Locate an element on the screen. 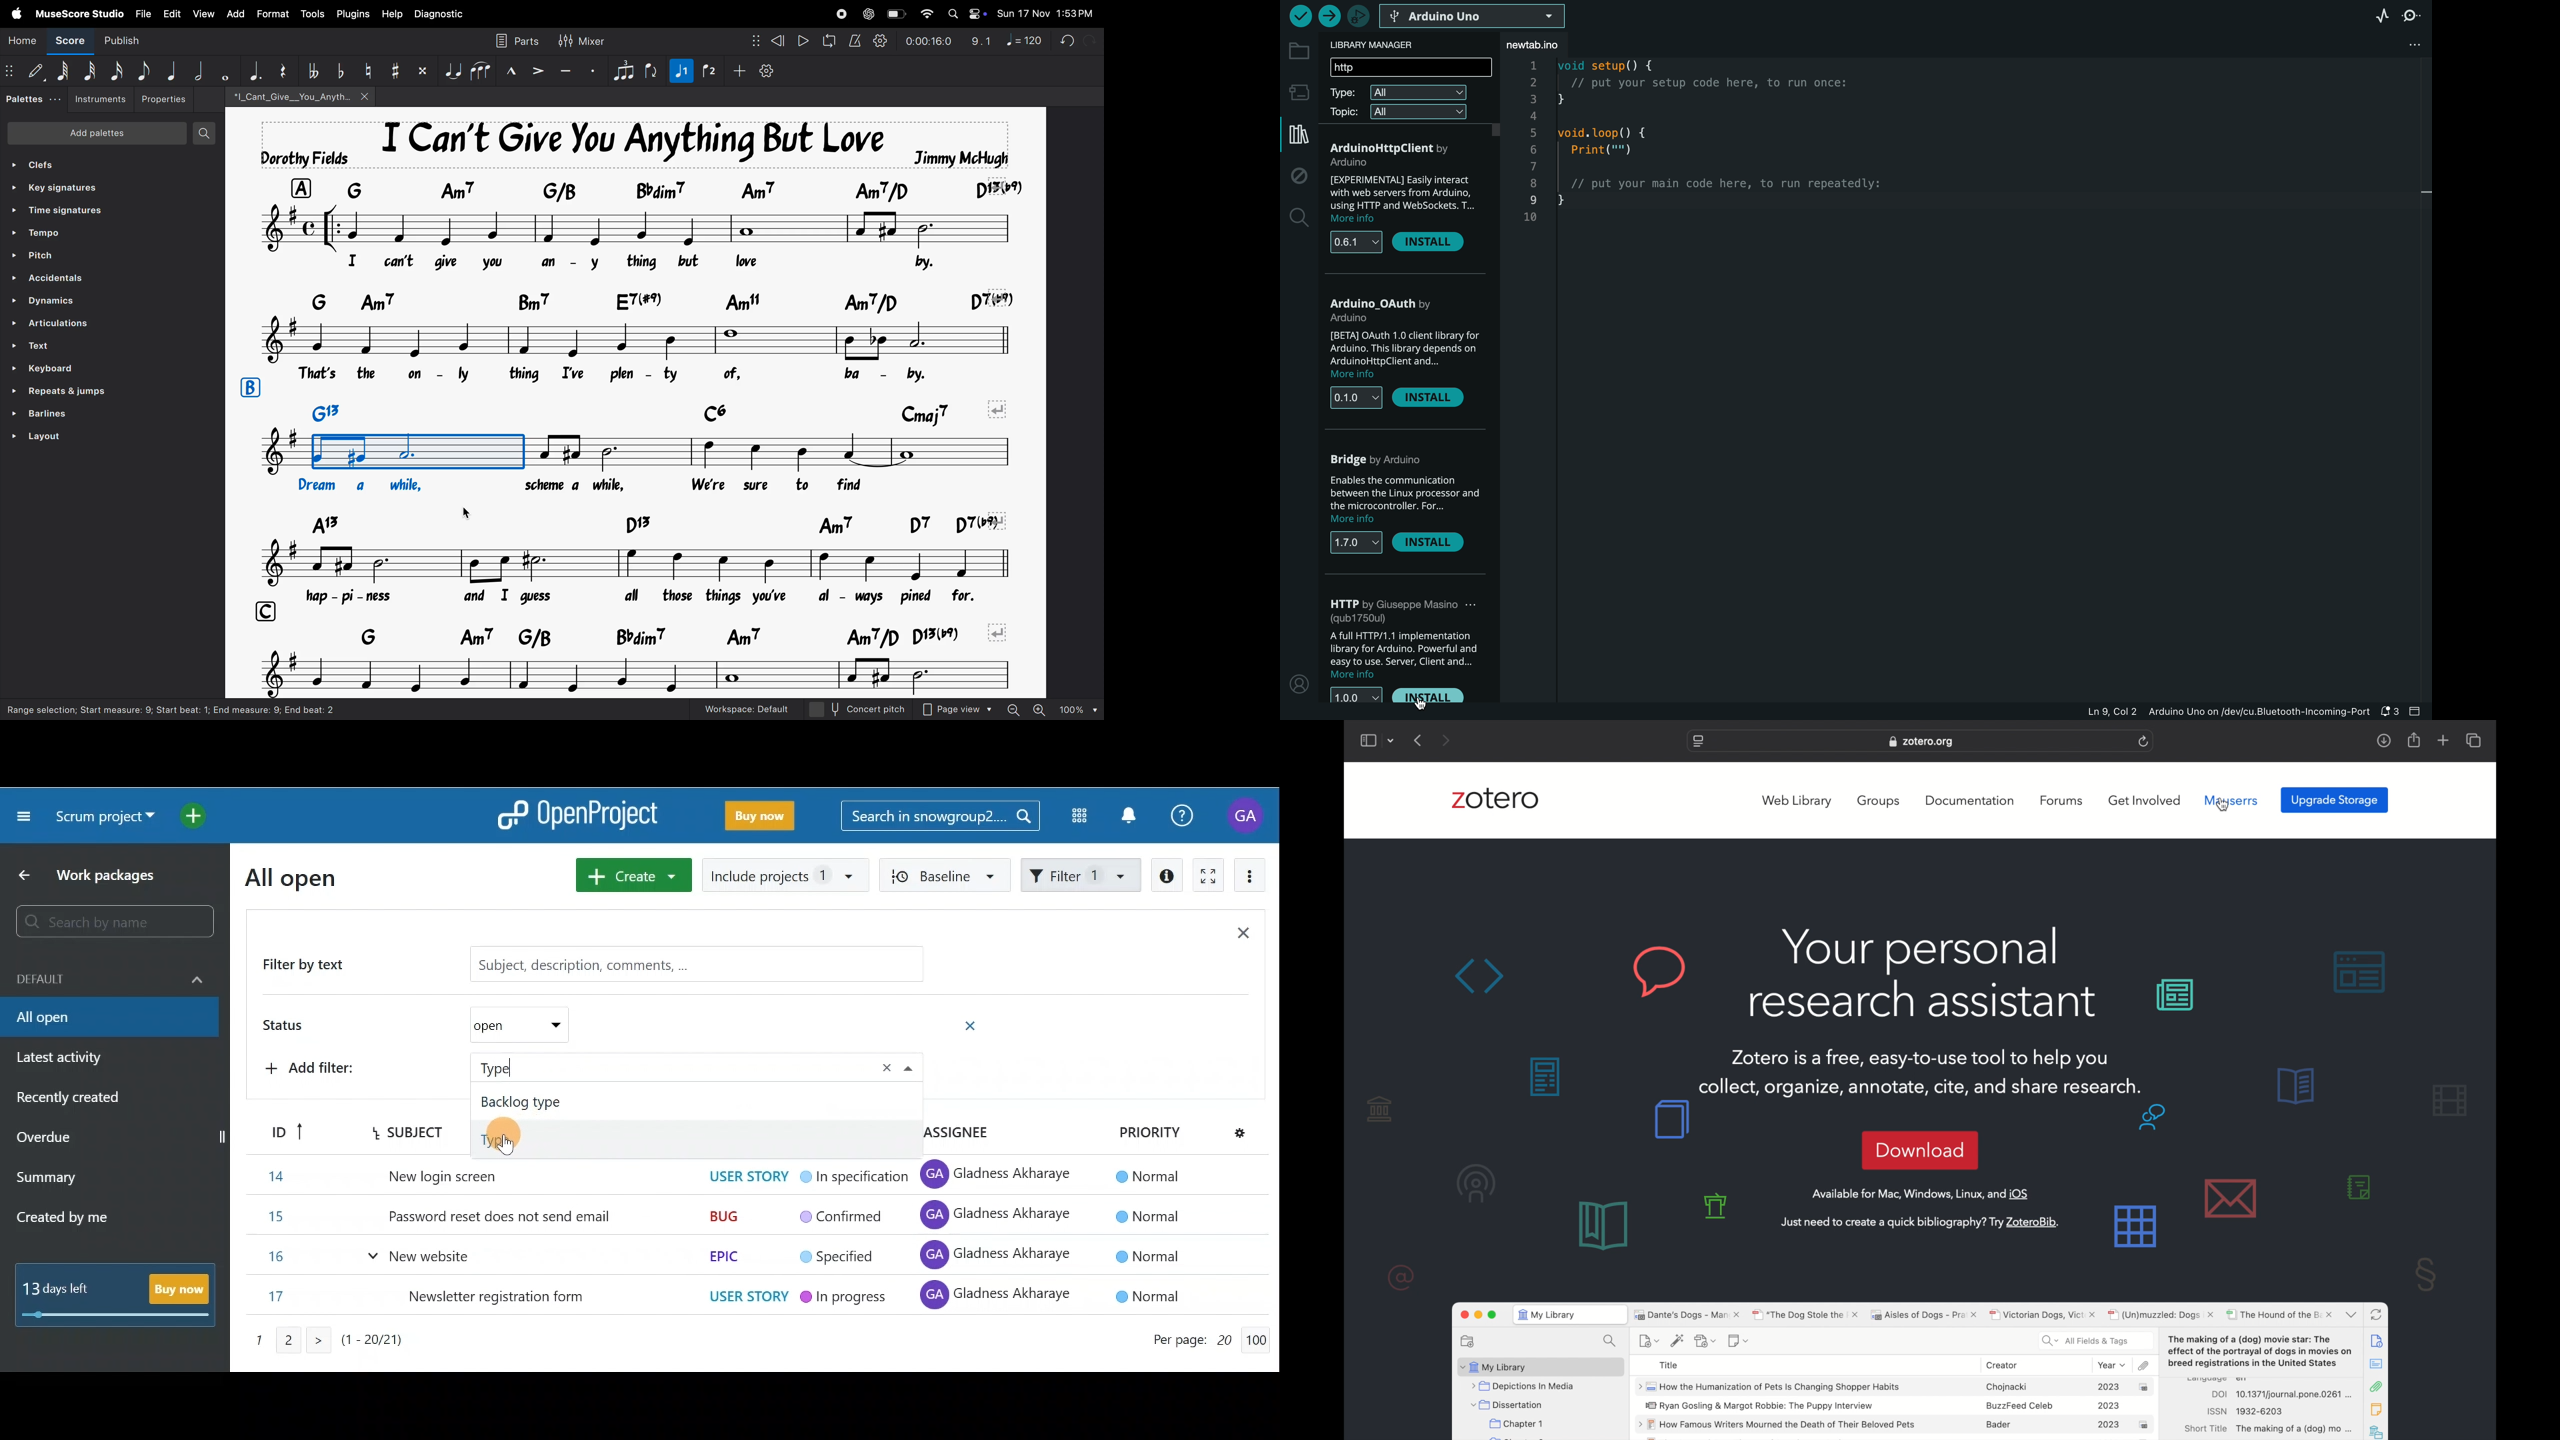 Image resolution: width=2576 pixels, height=1456 pixels. notes is located at coordinates (627, 453).